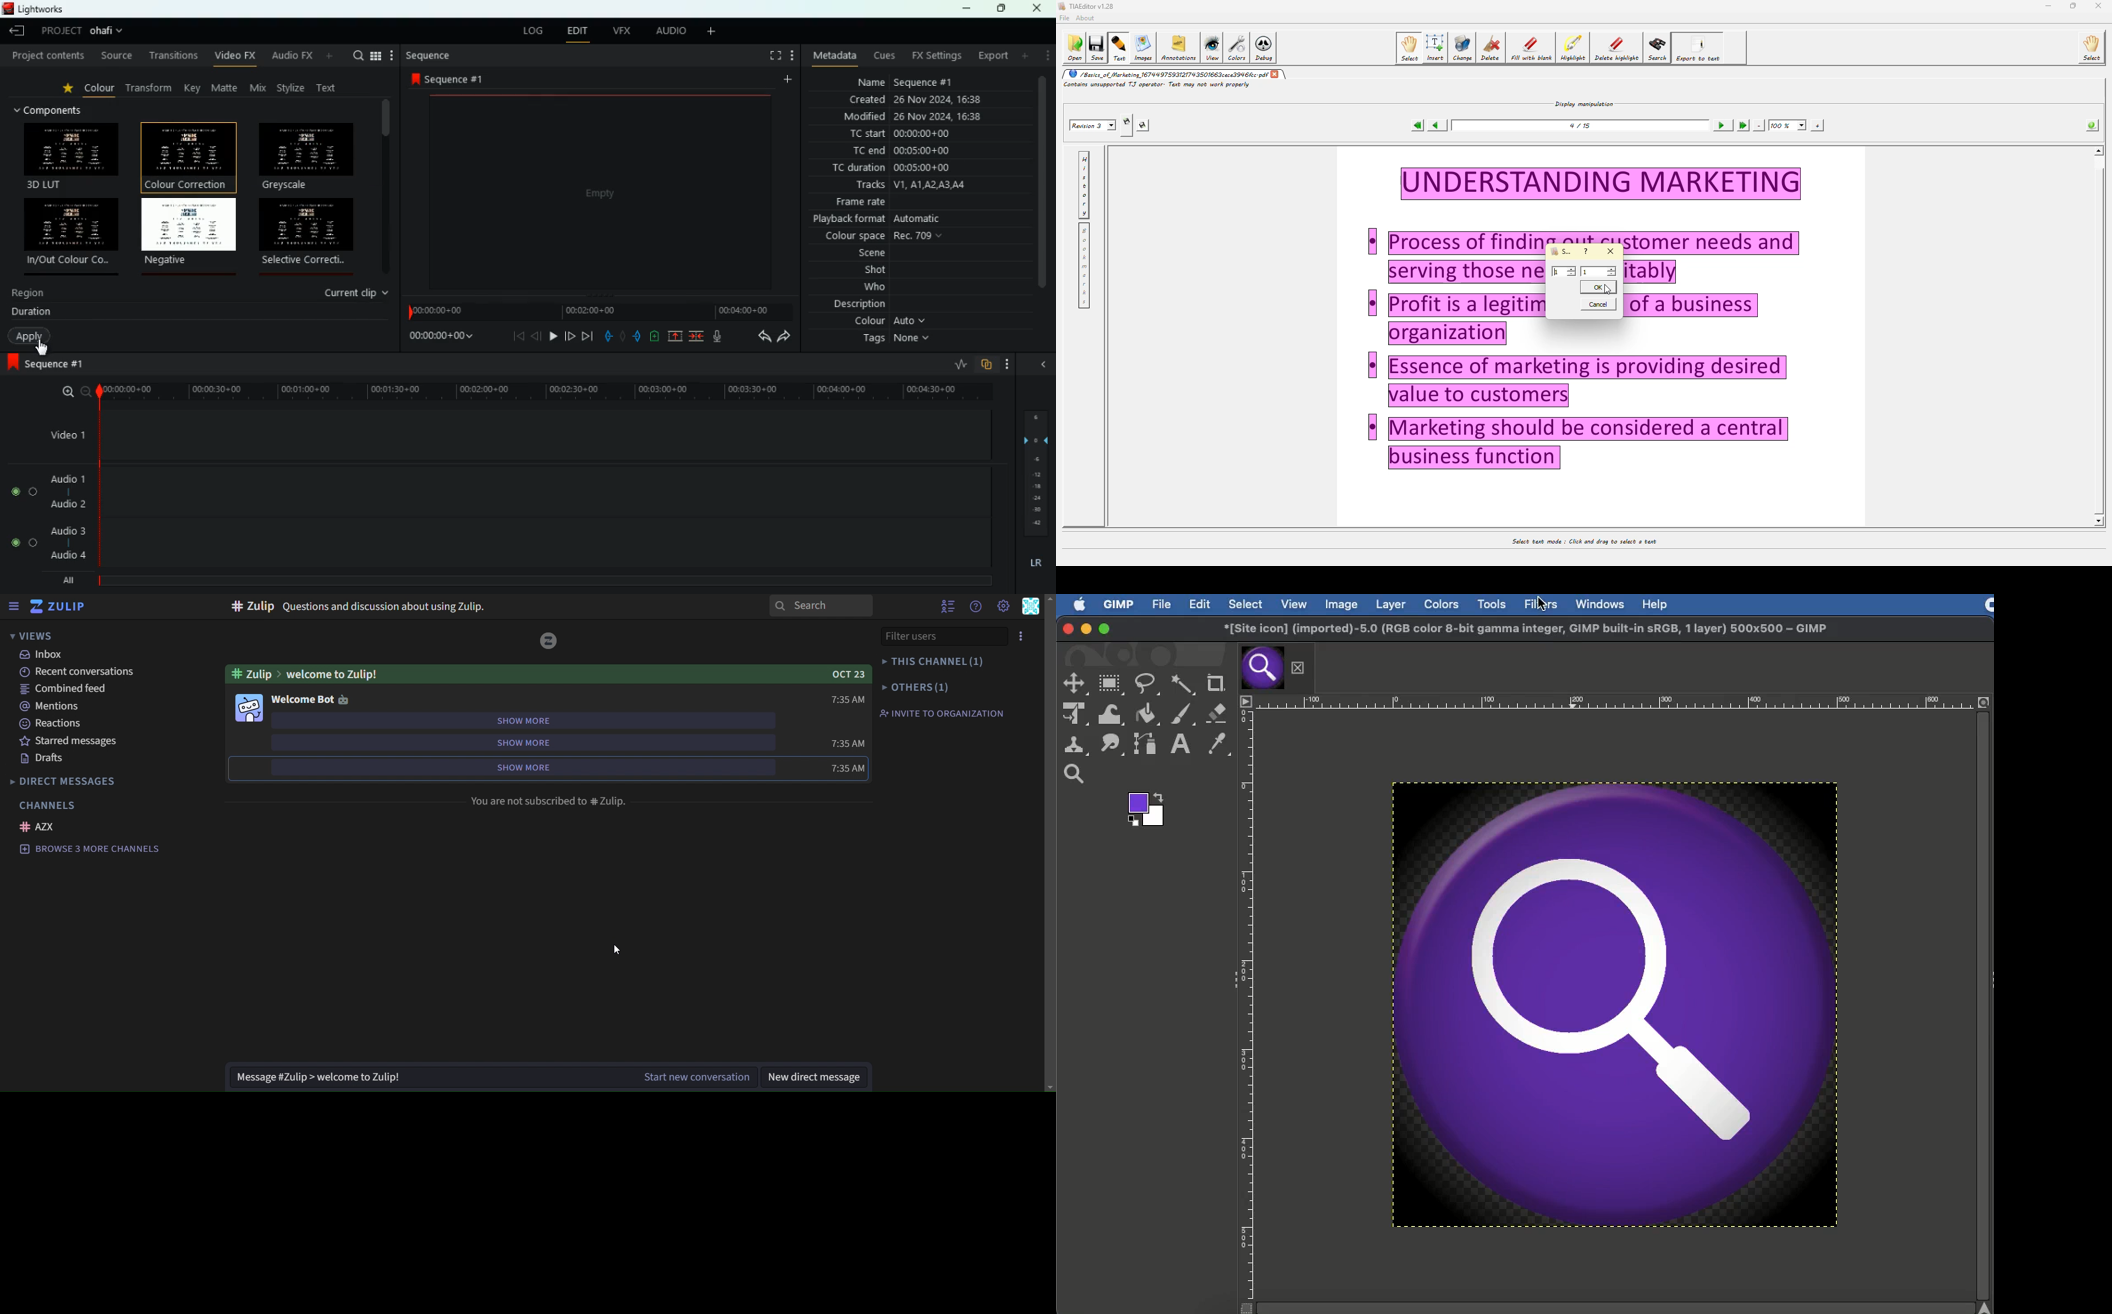  I want to click on drafts, so click(45, 760).